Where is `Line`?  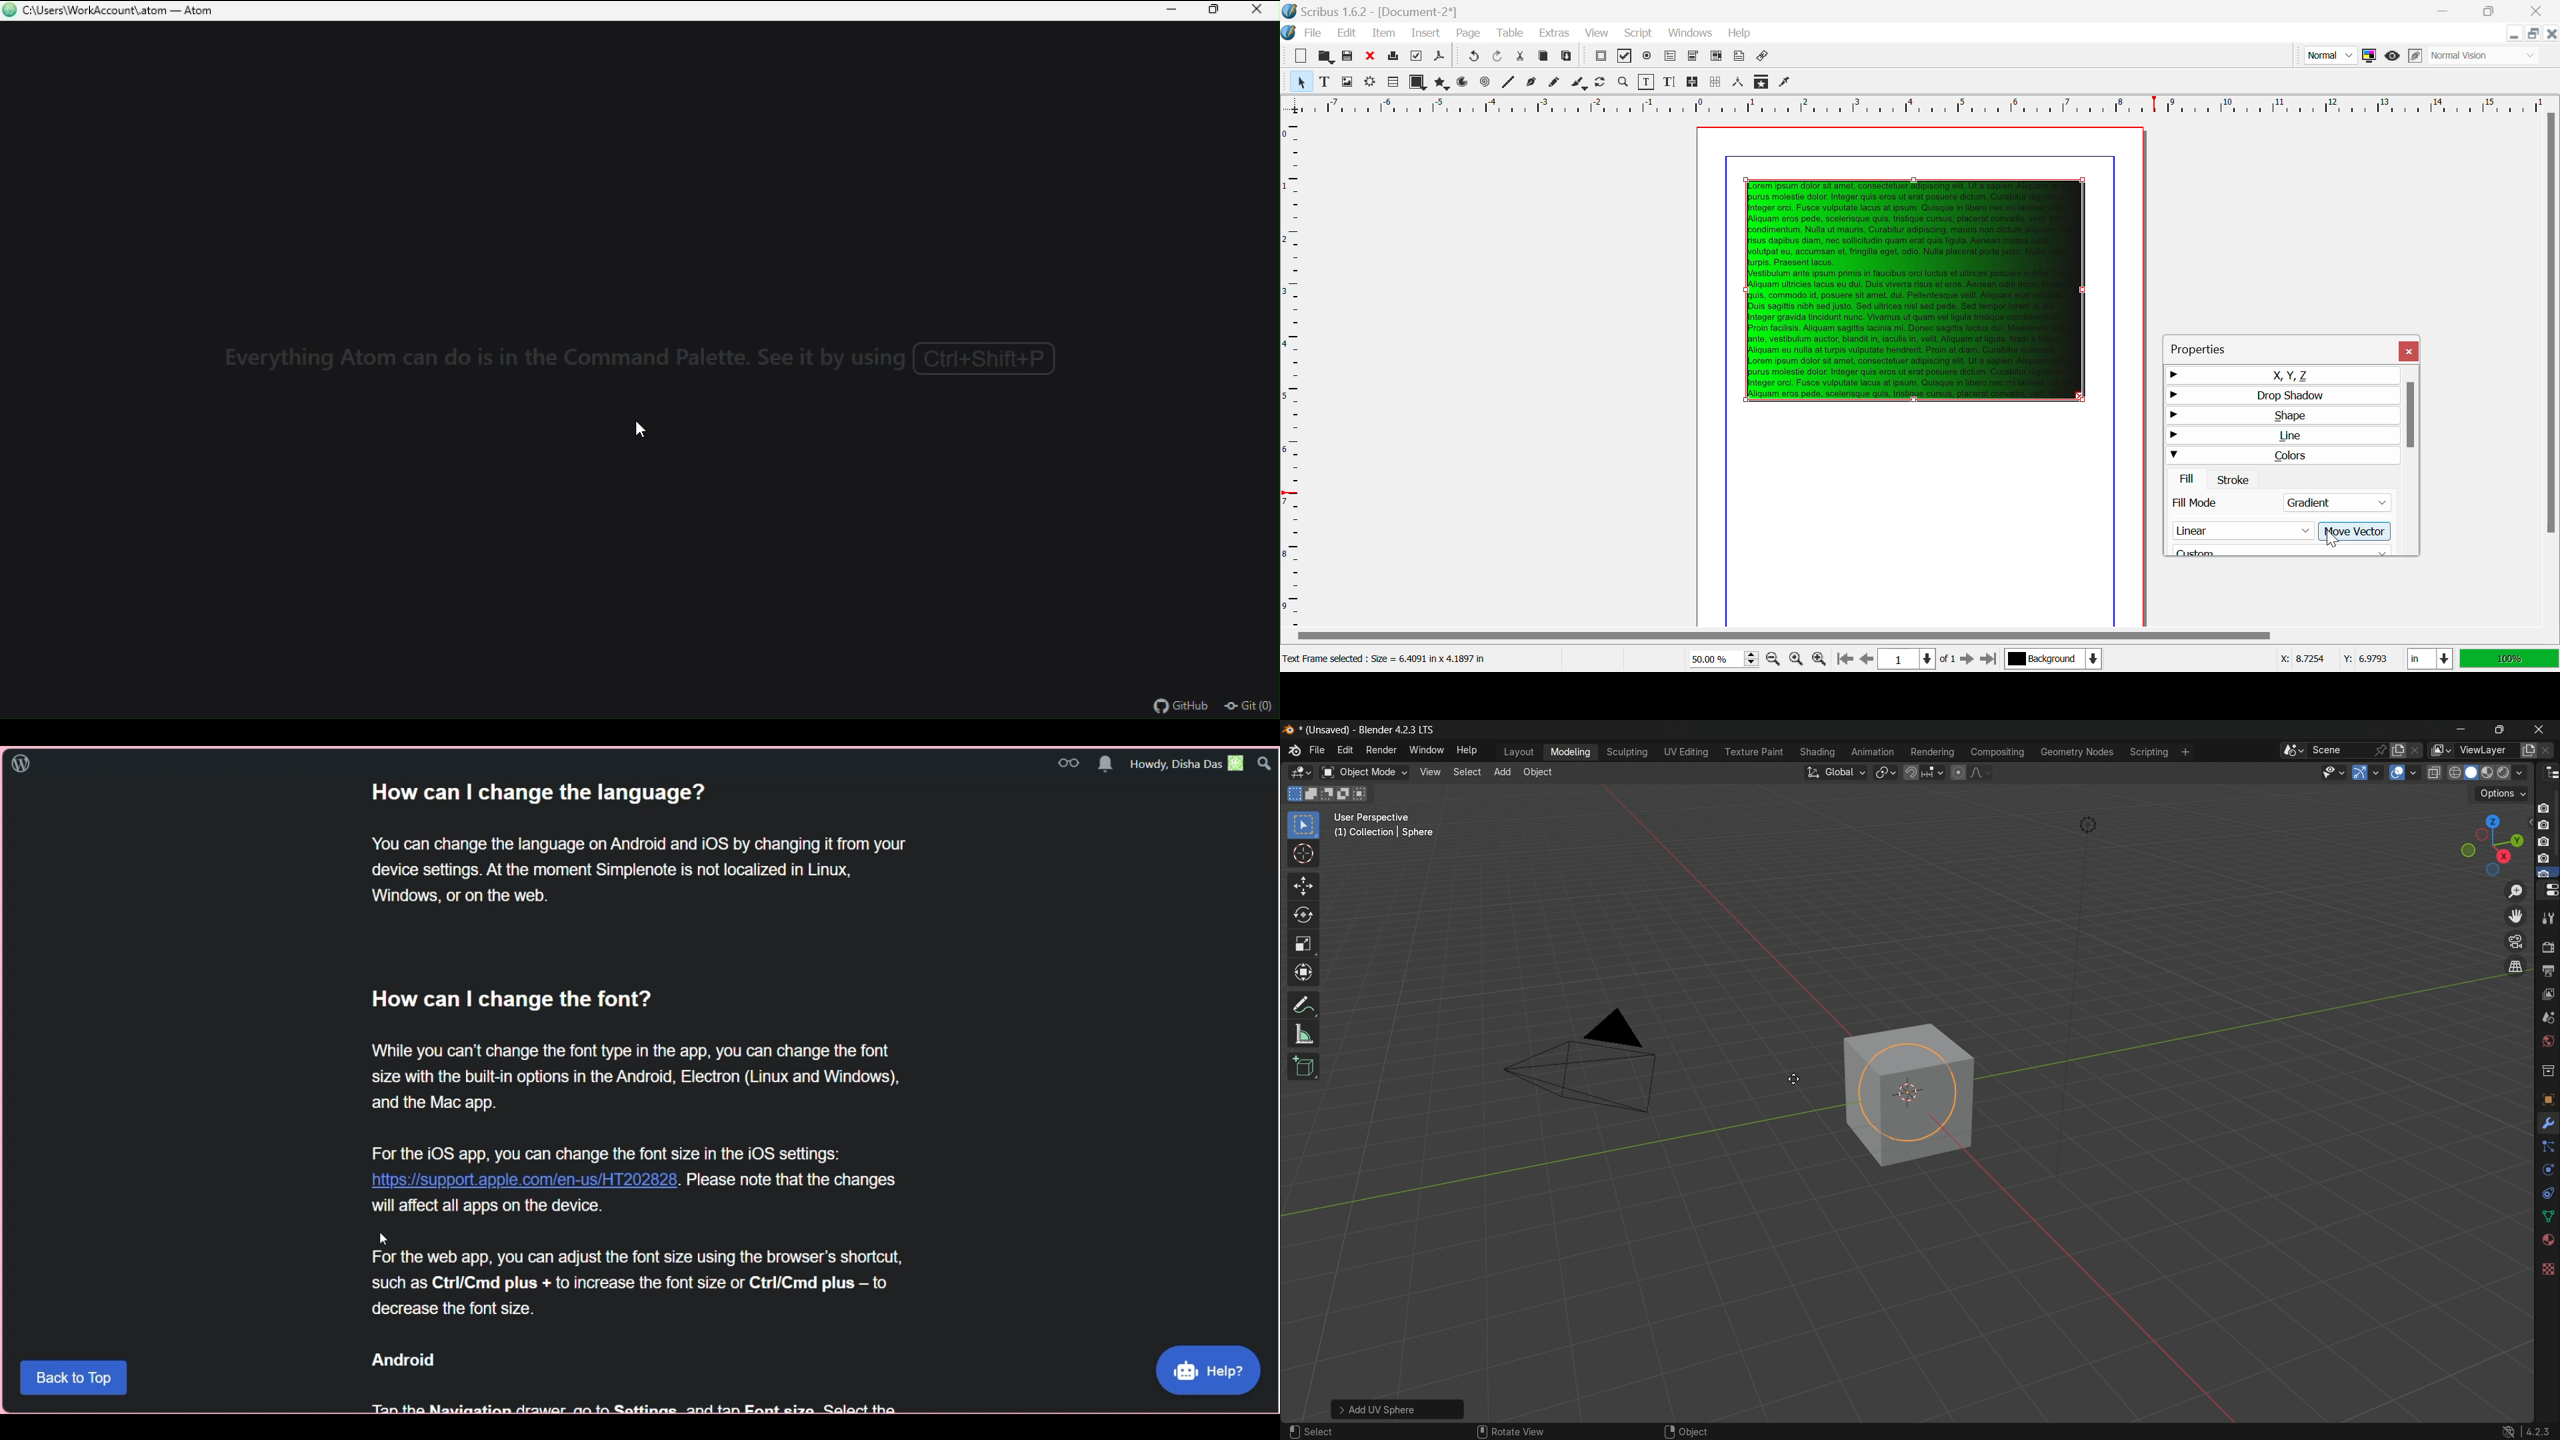 Line is located at coordinates (2281, 437).